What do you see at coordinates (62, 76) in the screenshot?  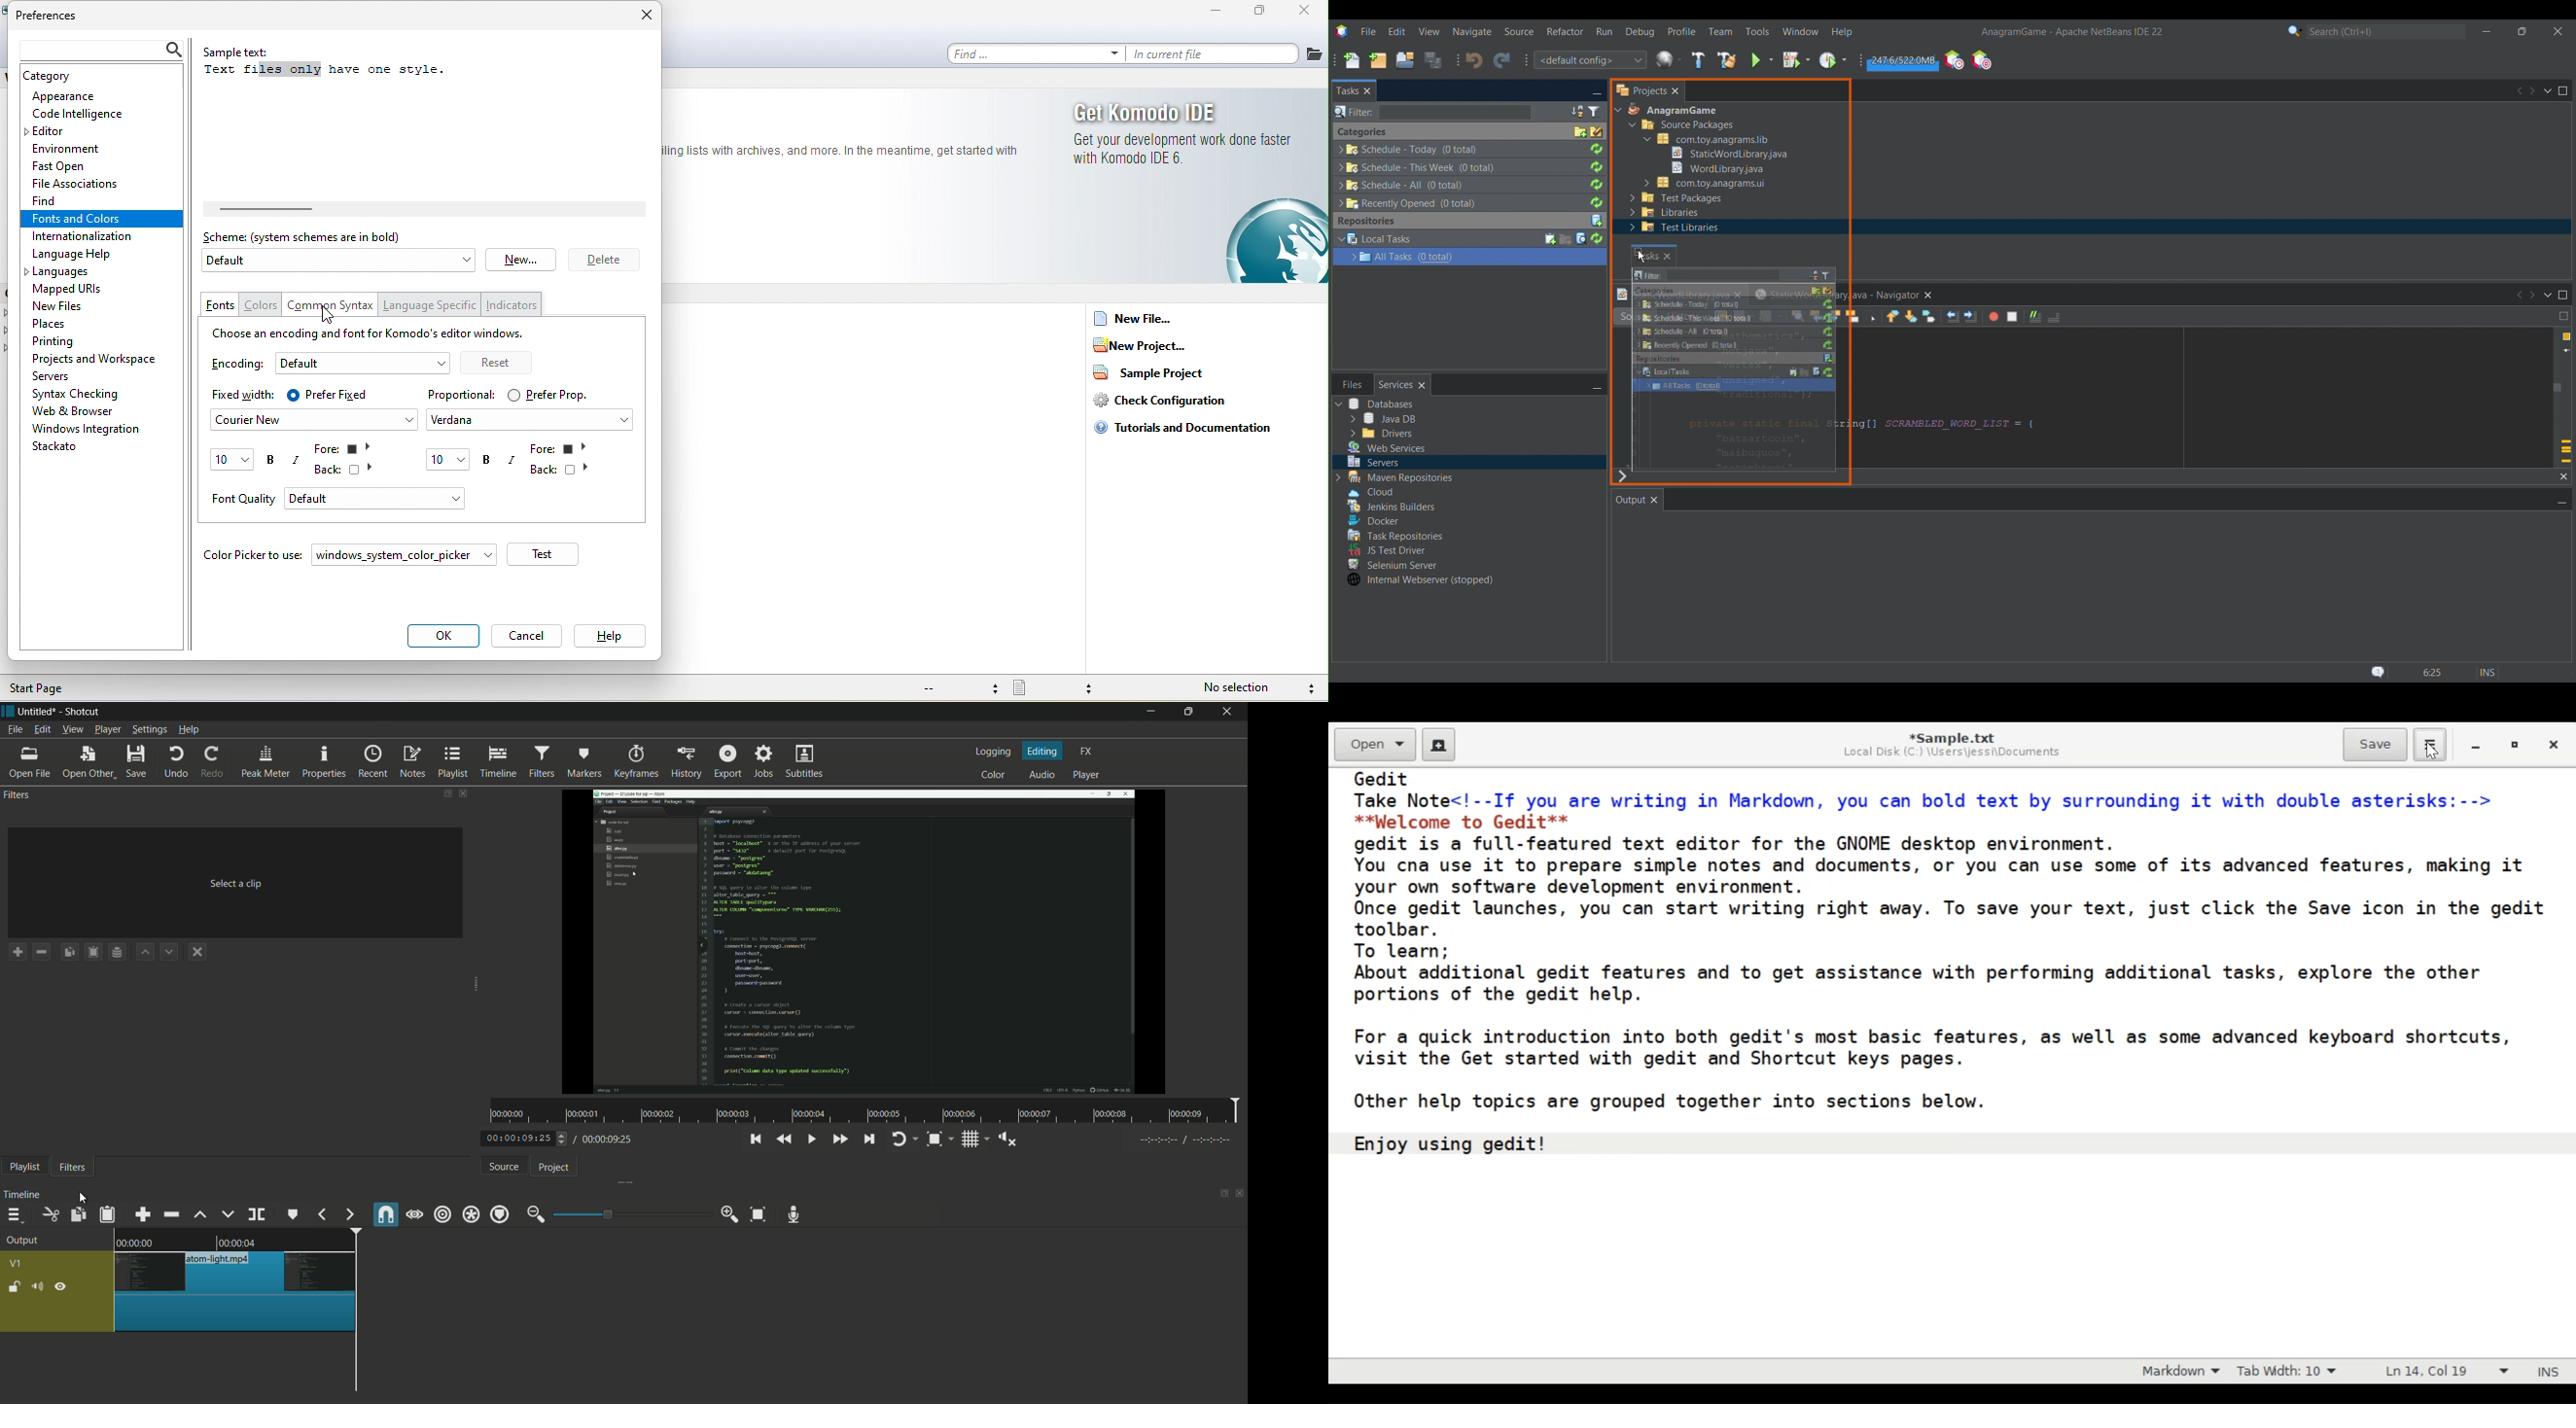 I see `catagory` at bounding box center [62, 76].